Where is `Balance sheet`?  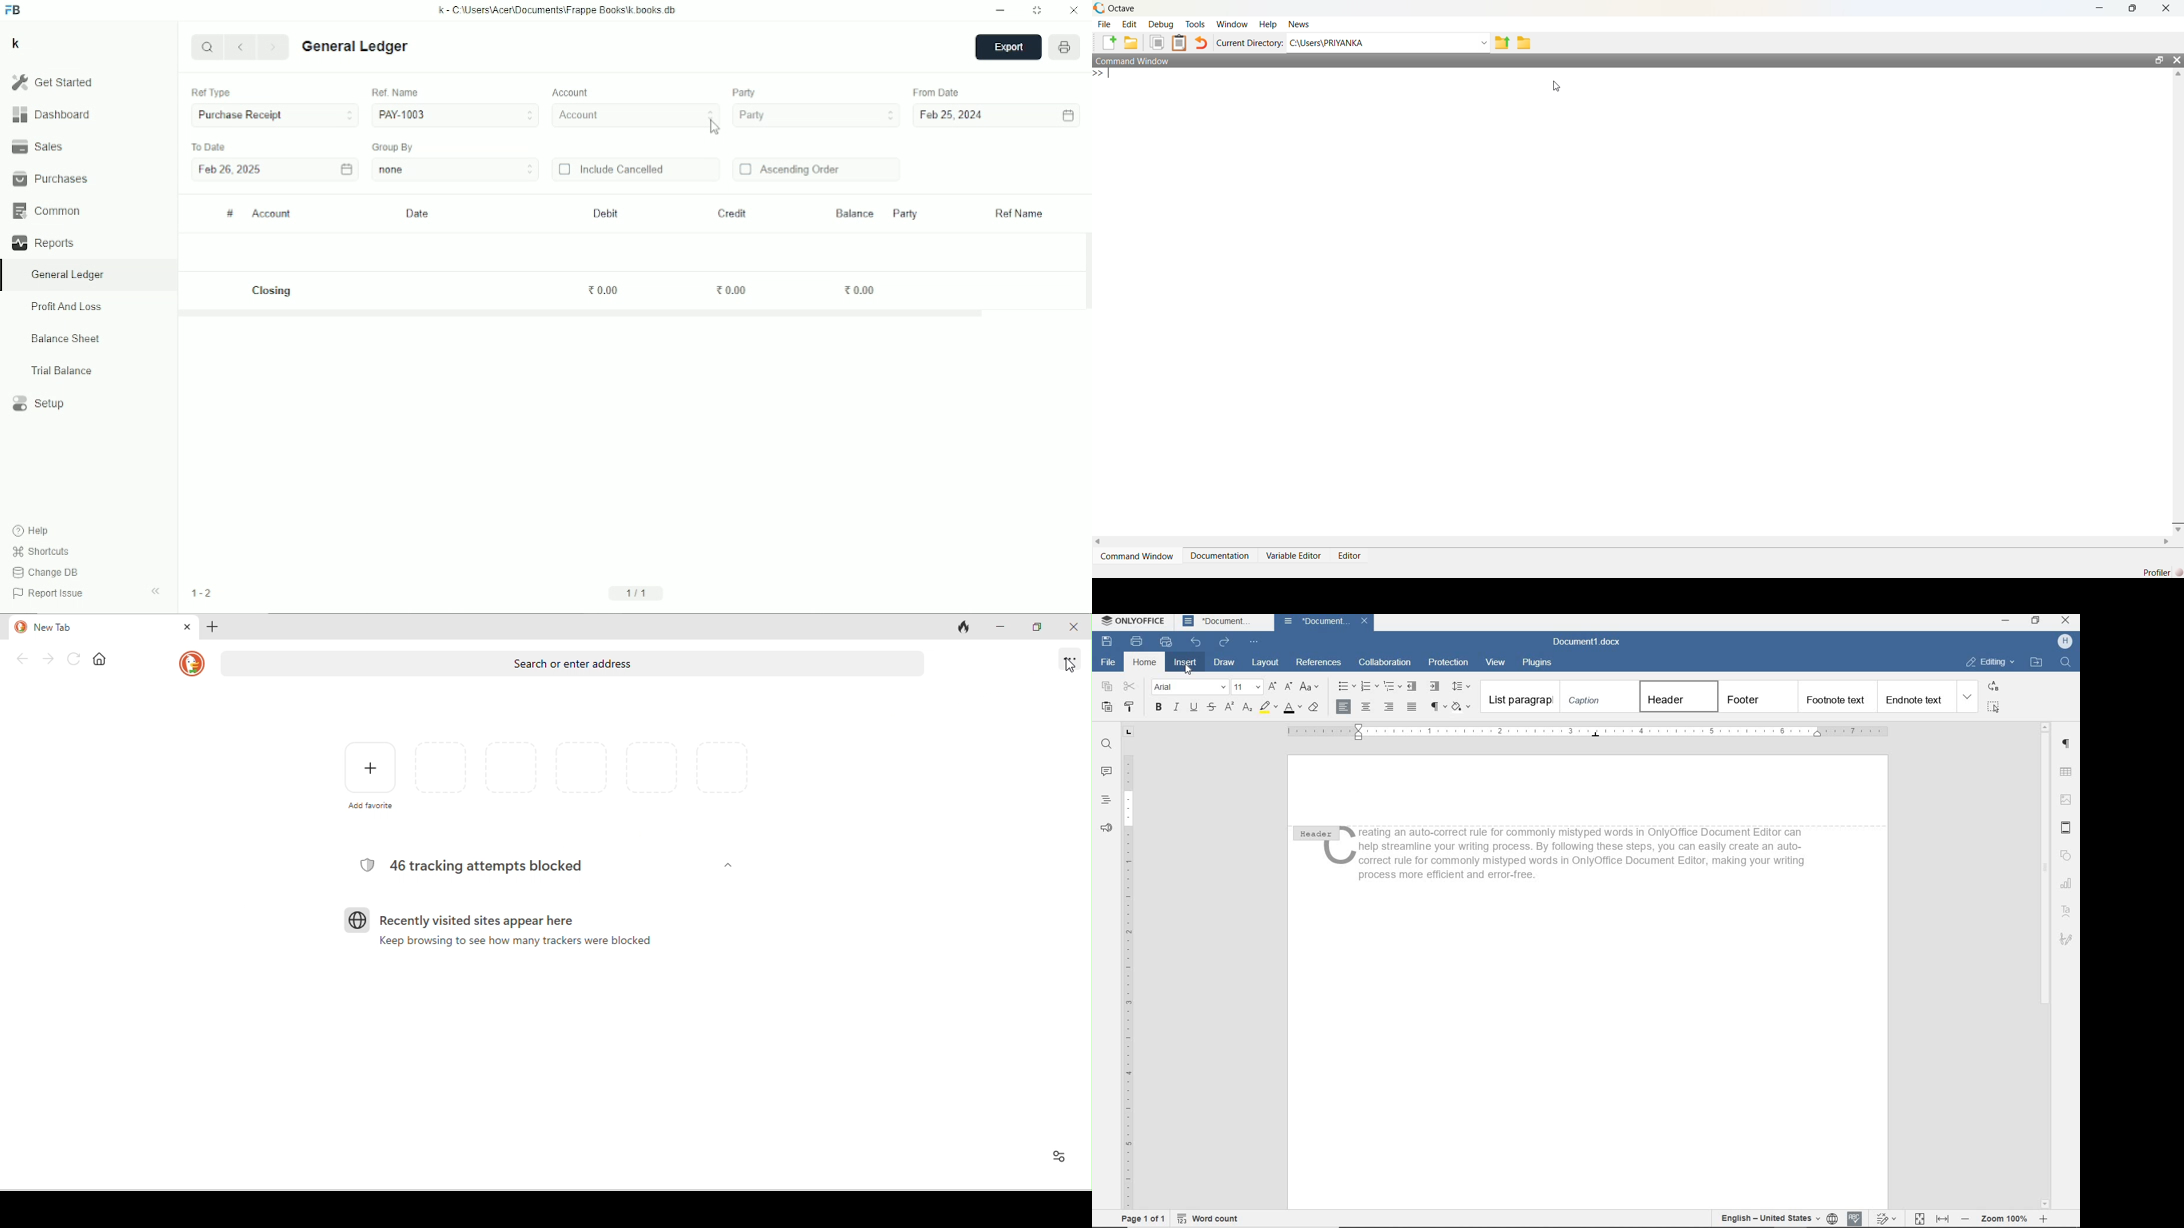 Balance sheet is located at coordinates (66, 338).